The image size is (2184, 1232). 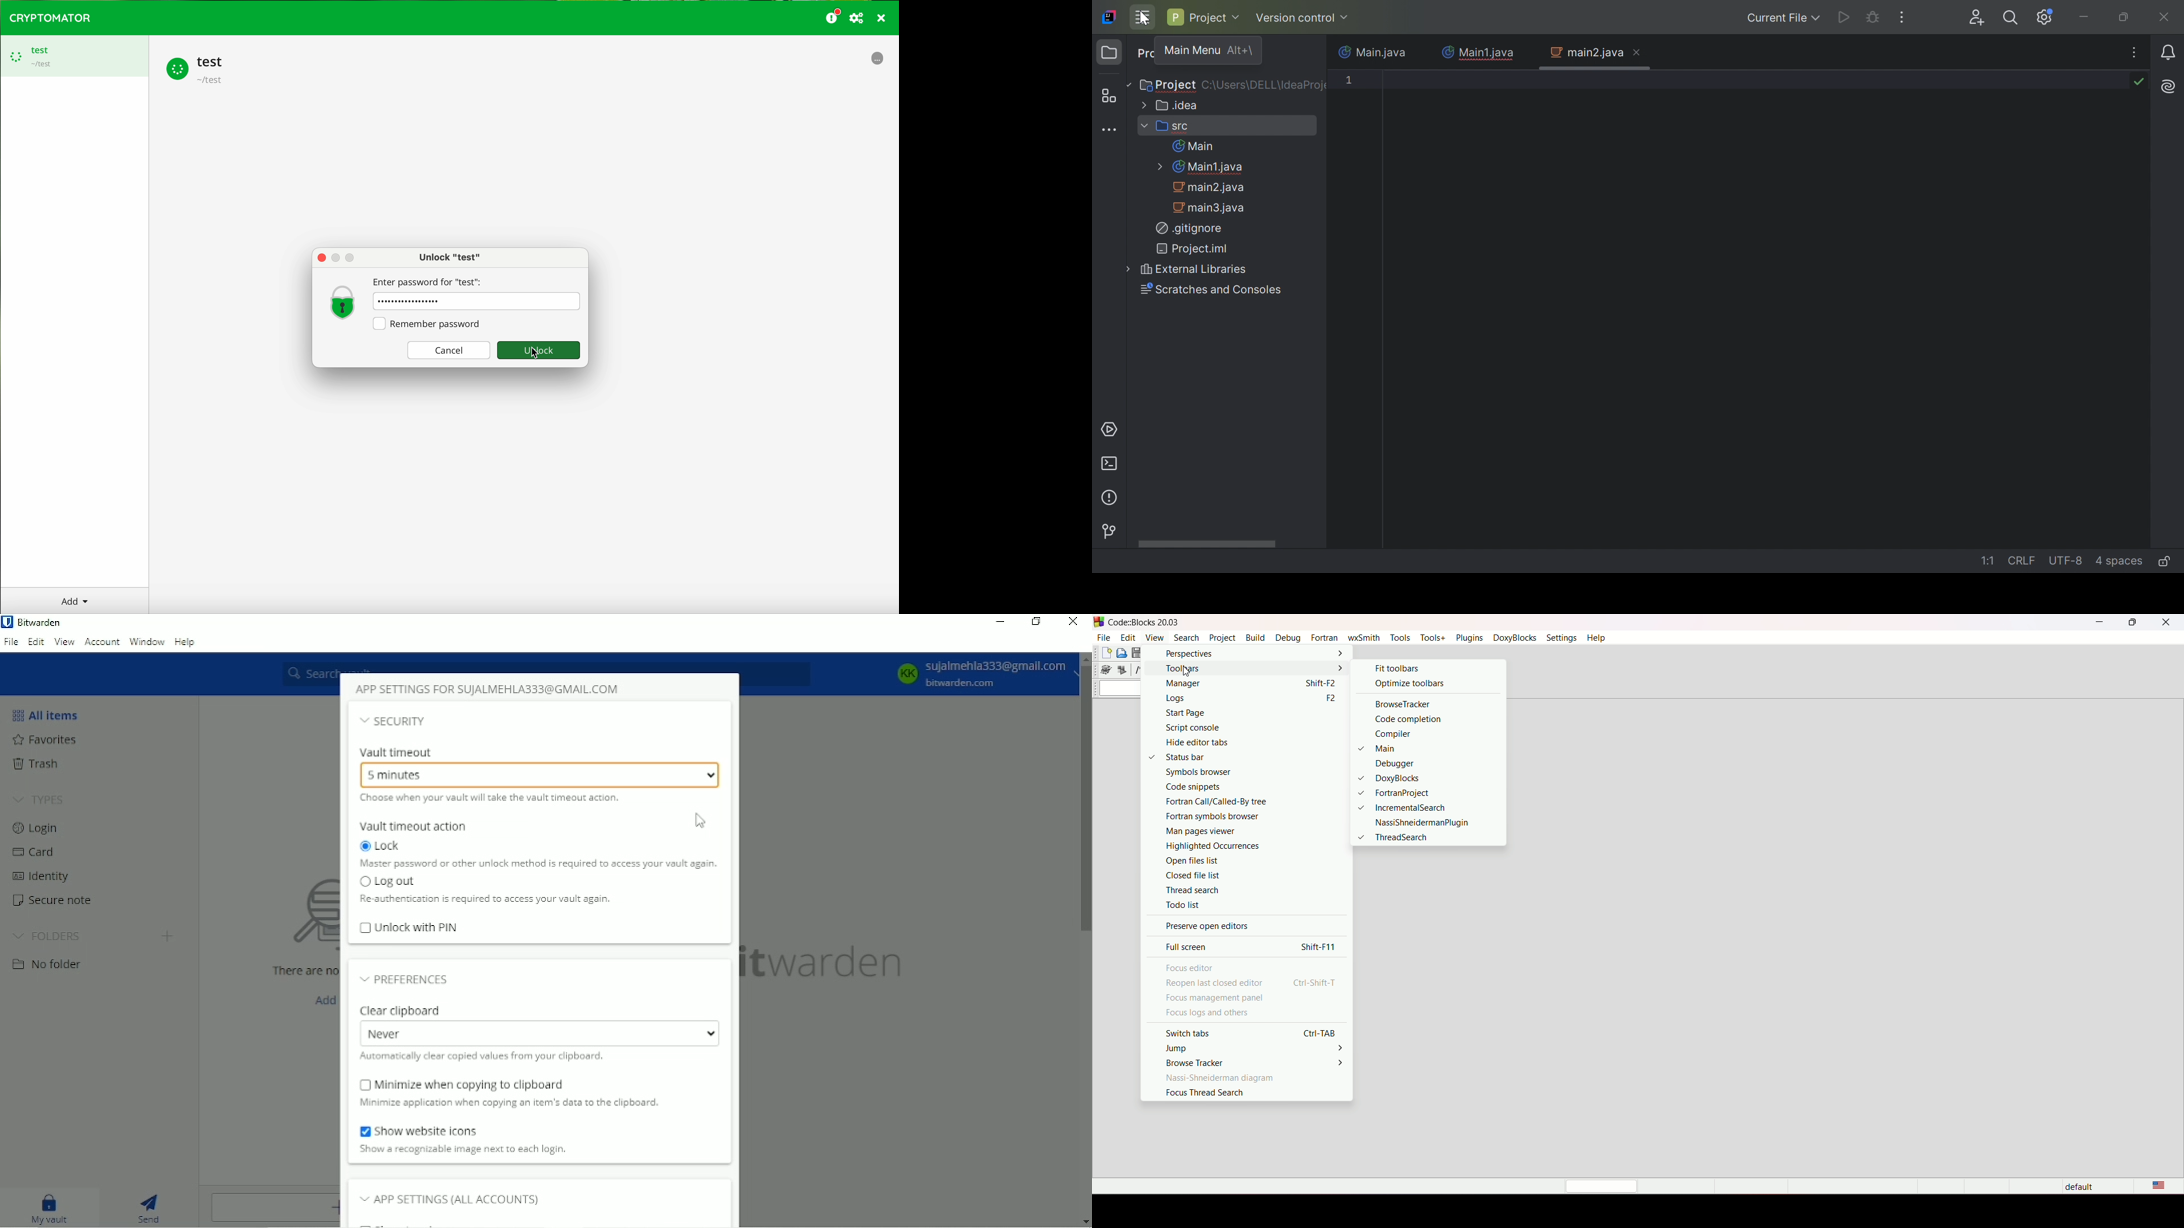 I want to click on Unlock with PIN, so click(x=409, y=928).